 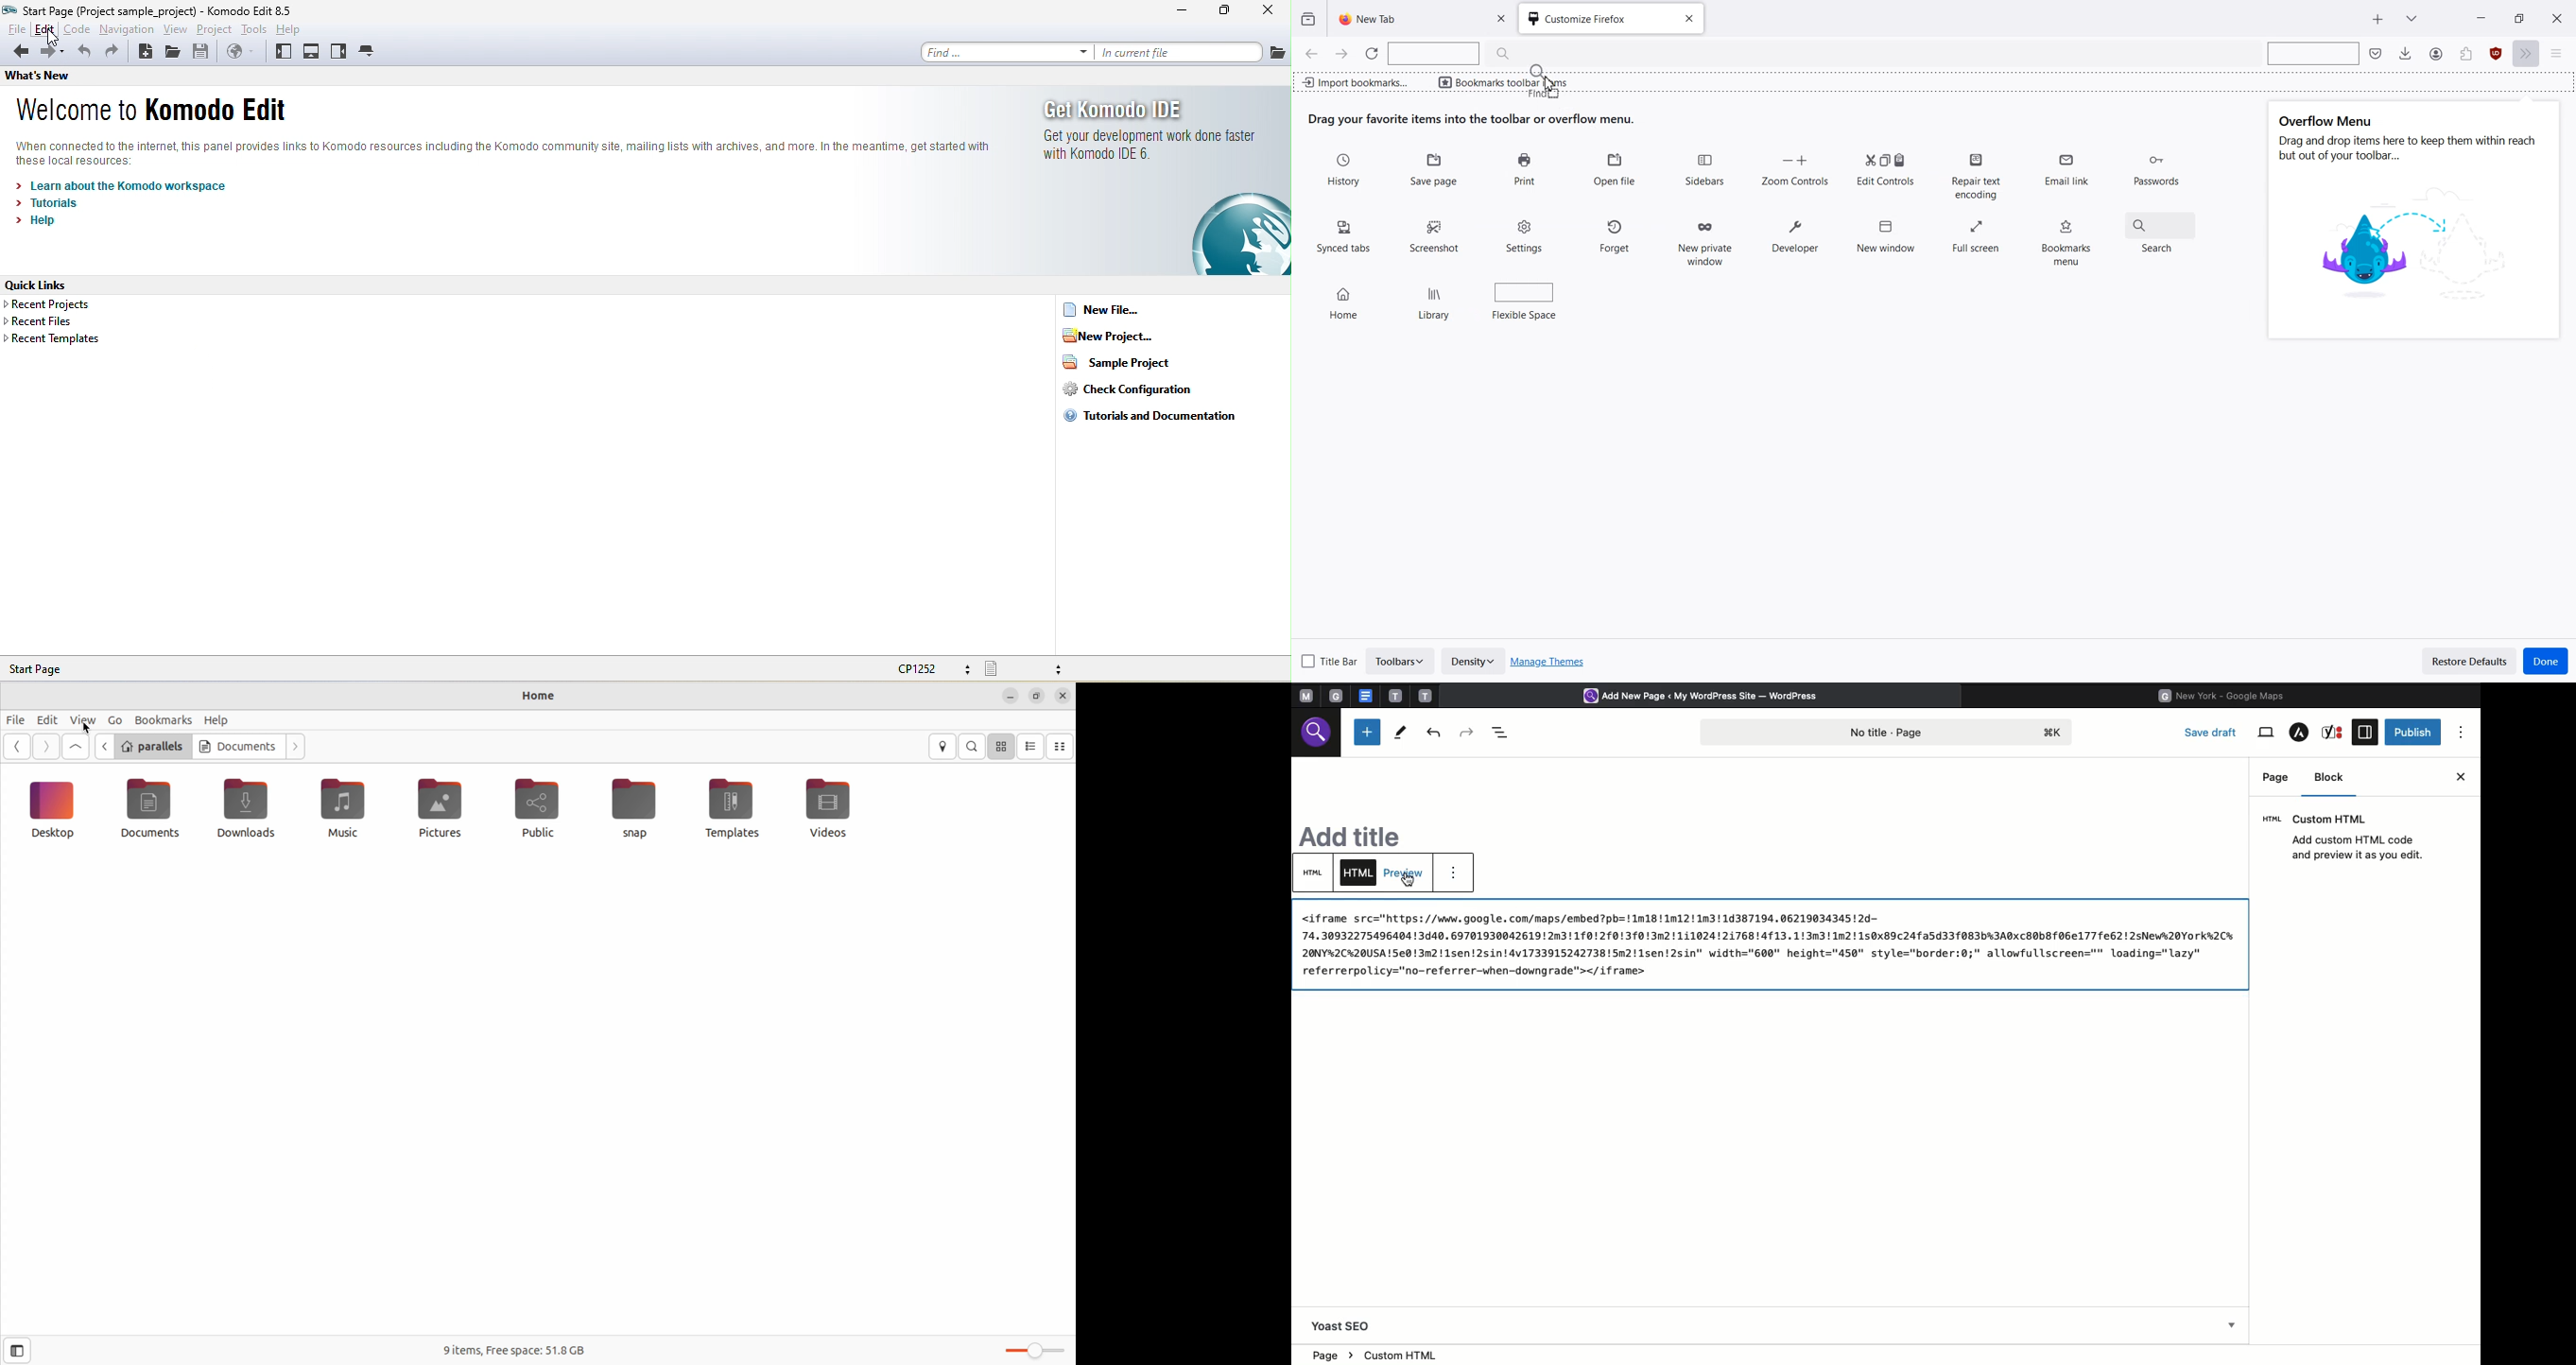 I want to click on Wordpress, so click(x=1708, y=697).